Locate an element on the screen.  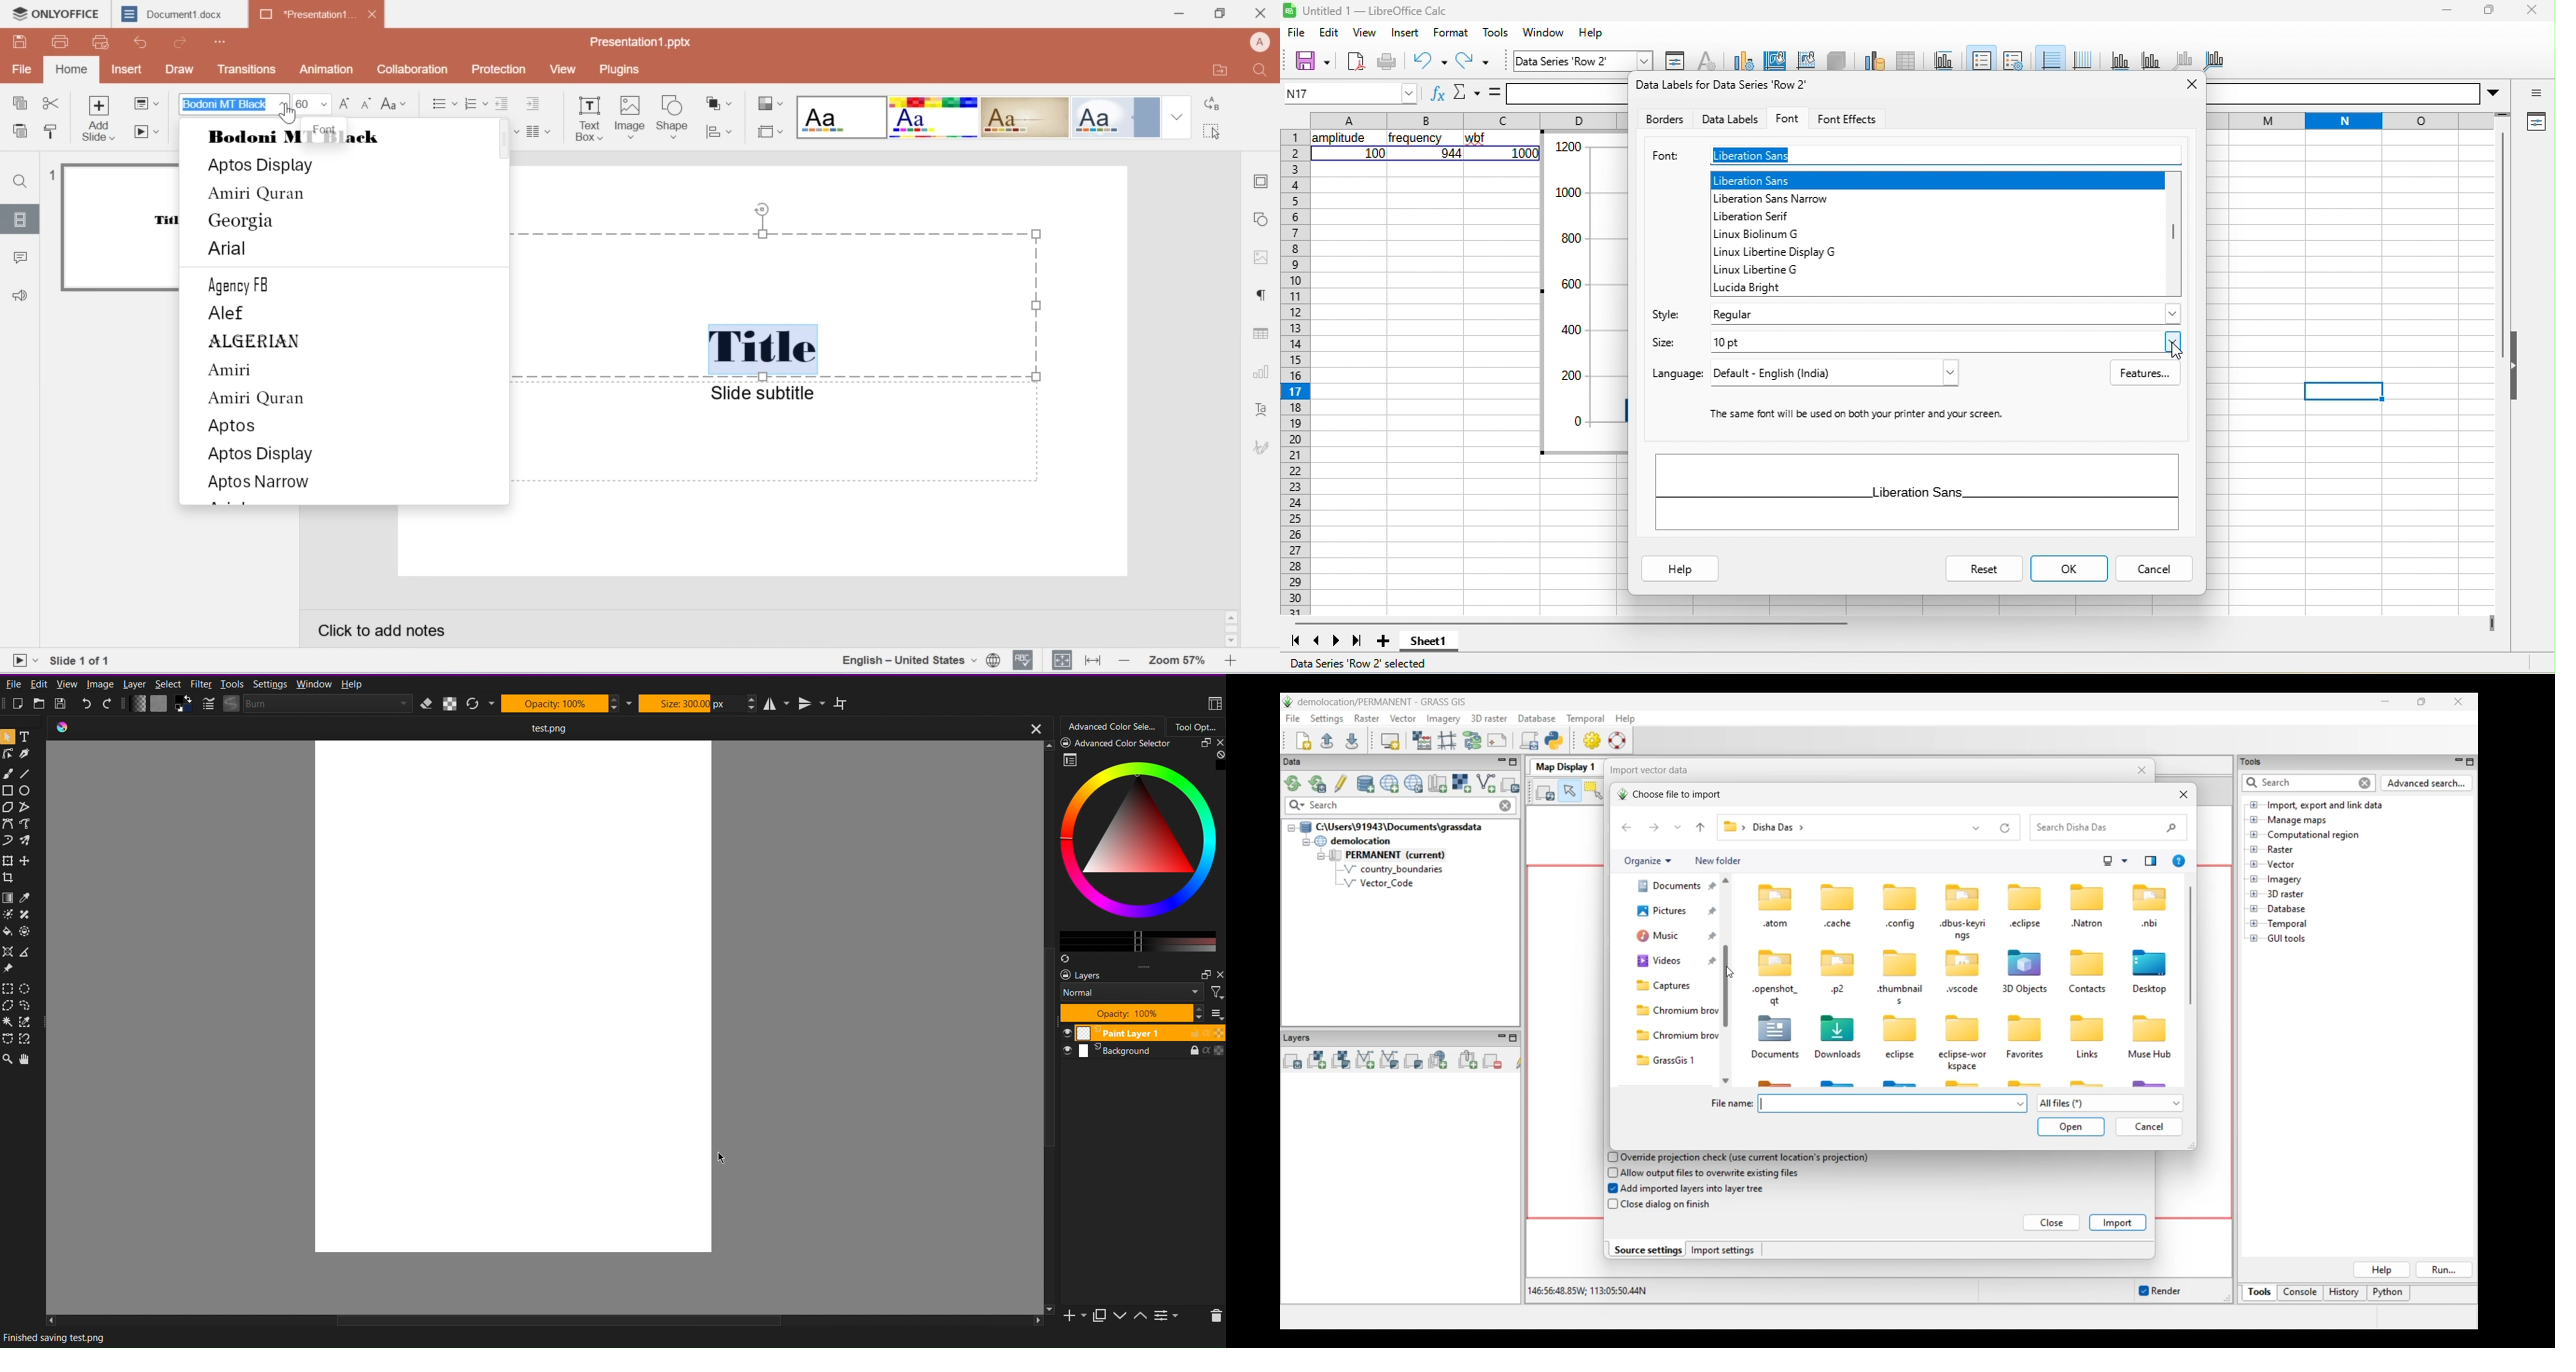
Alef is located at coordinates (232, 315).